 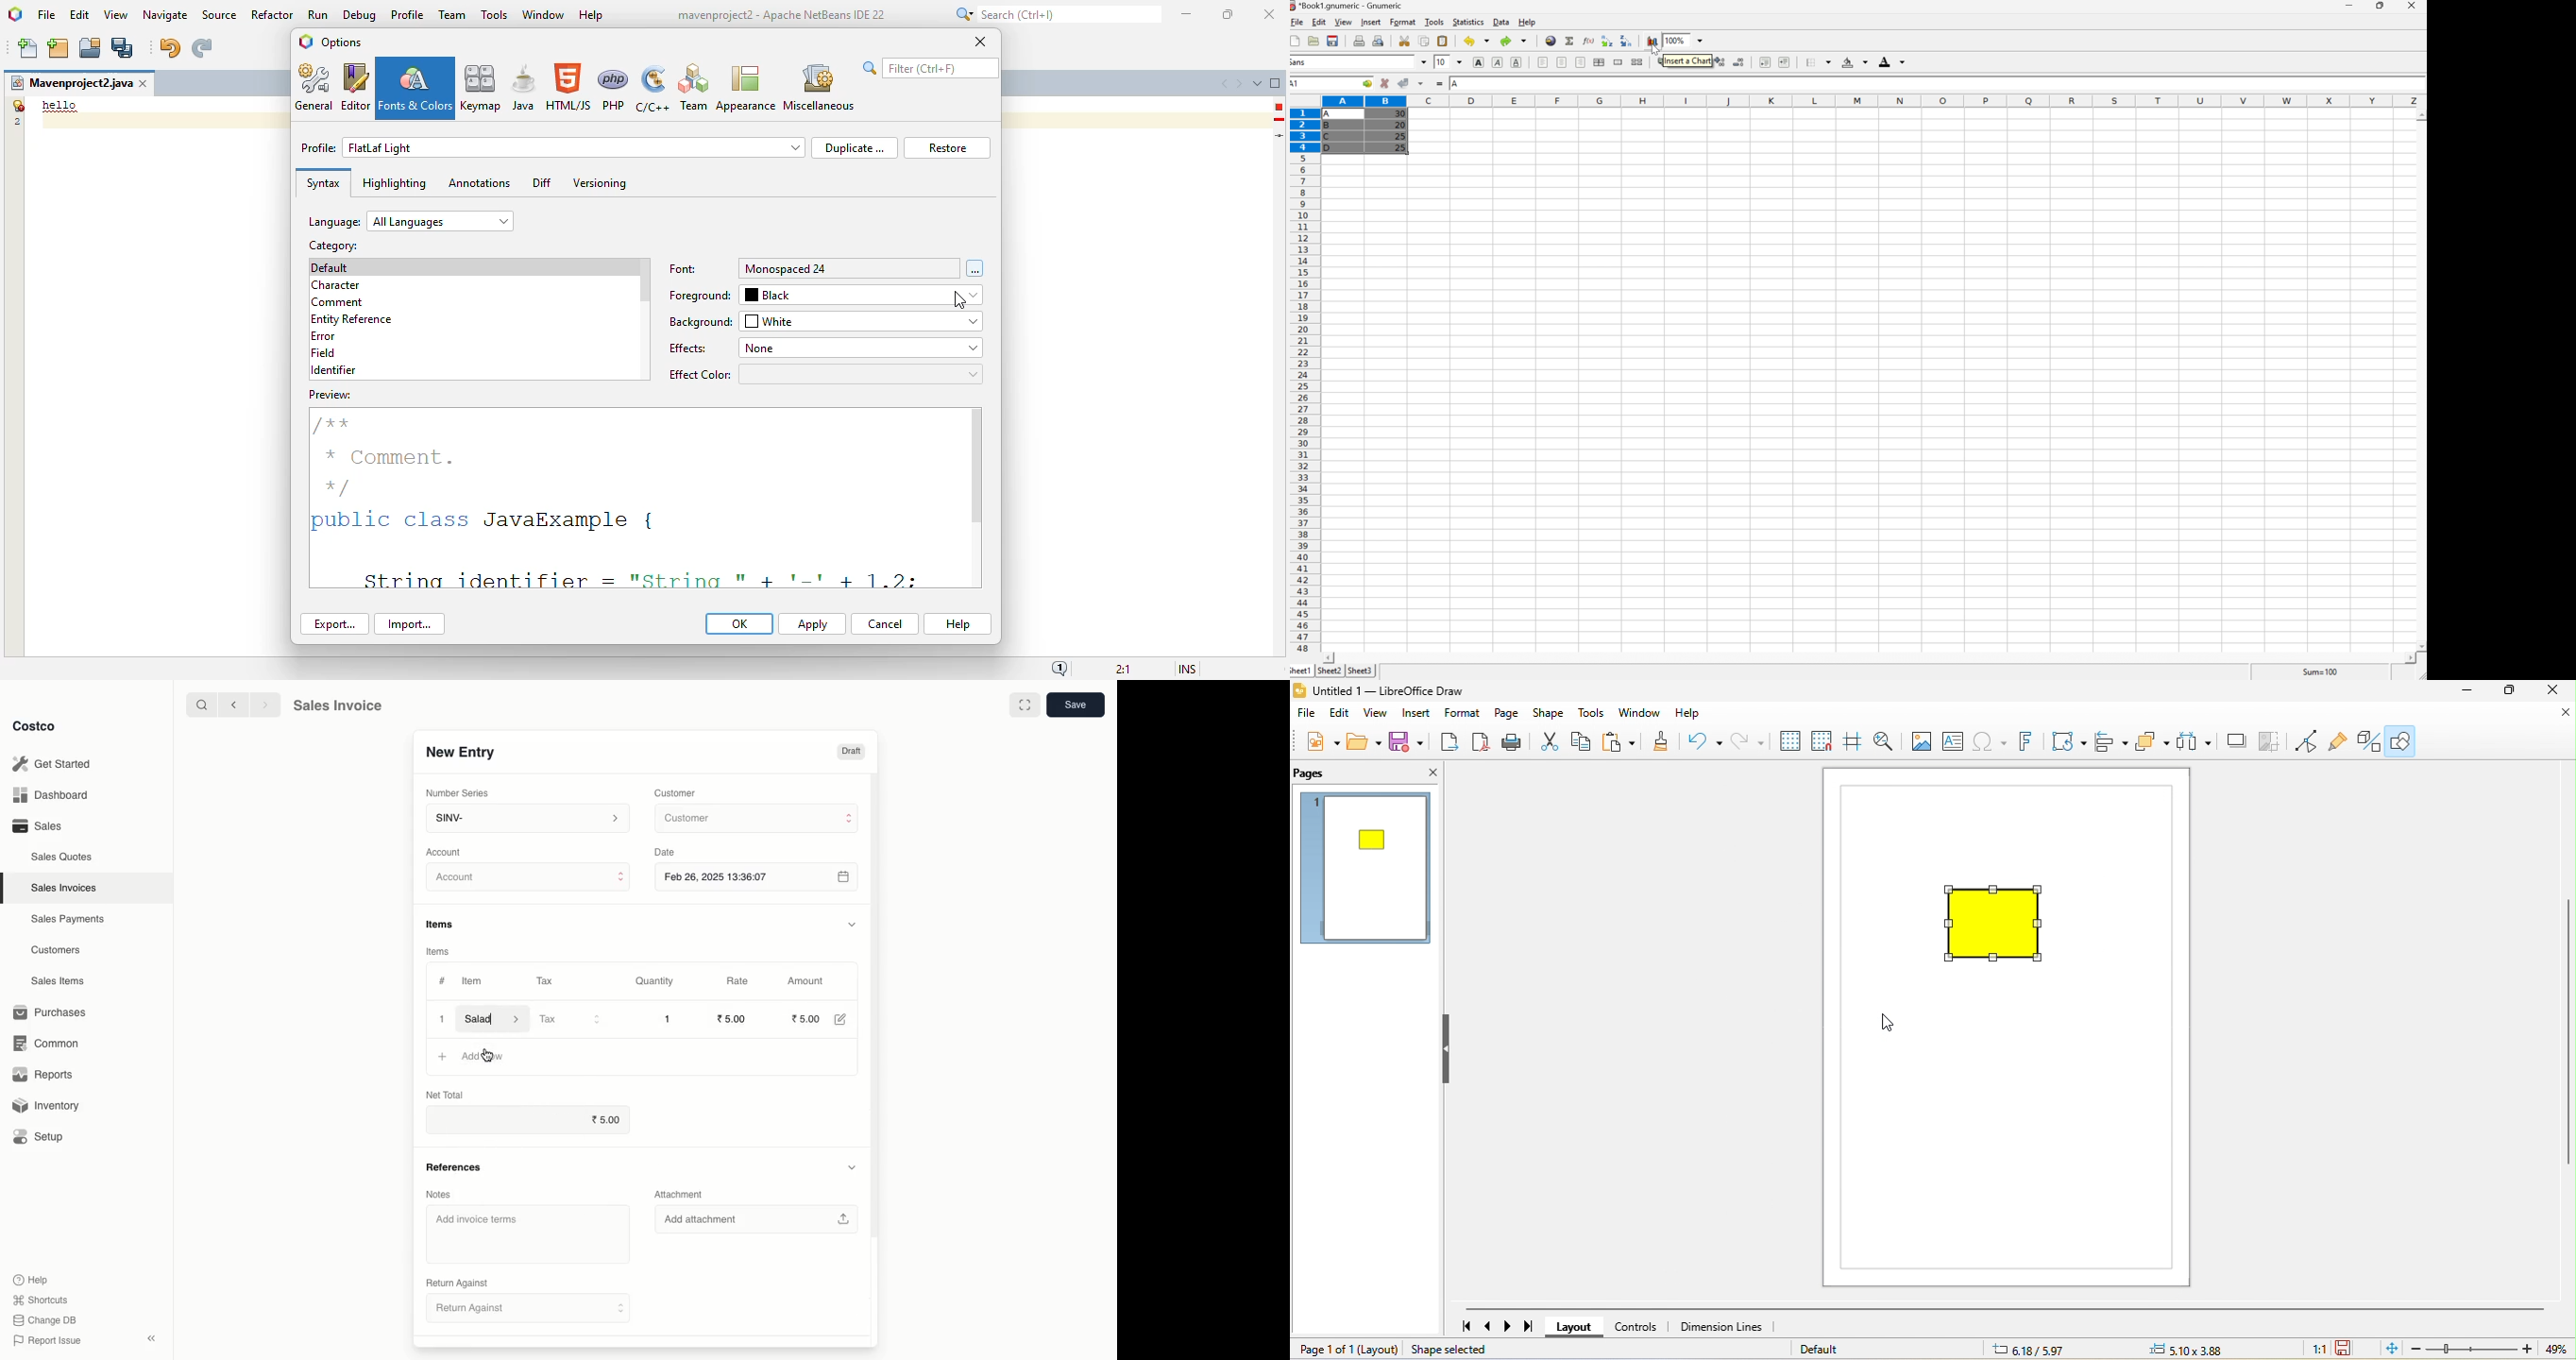 I want to click on Print the current file, so click(x=1359, y=40).